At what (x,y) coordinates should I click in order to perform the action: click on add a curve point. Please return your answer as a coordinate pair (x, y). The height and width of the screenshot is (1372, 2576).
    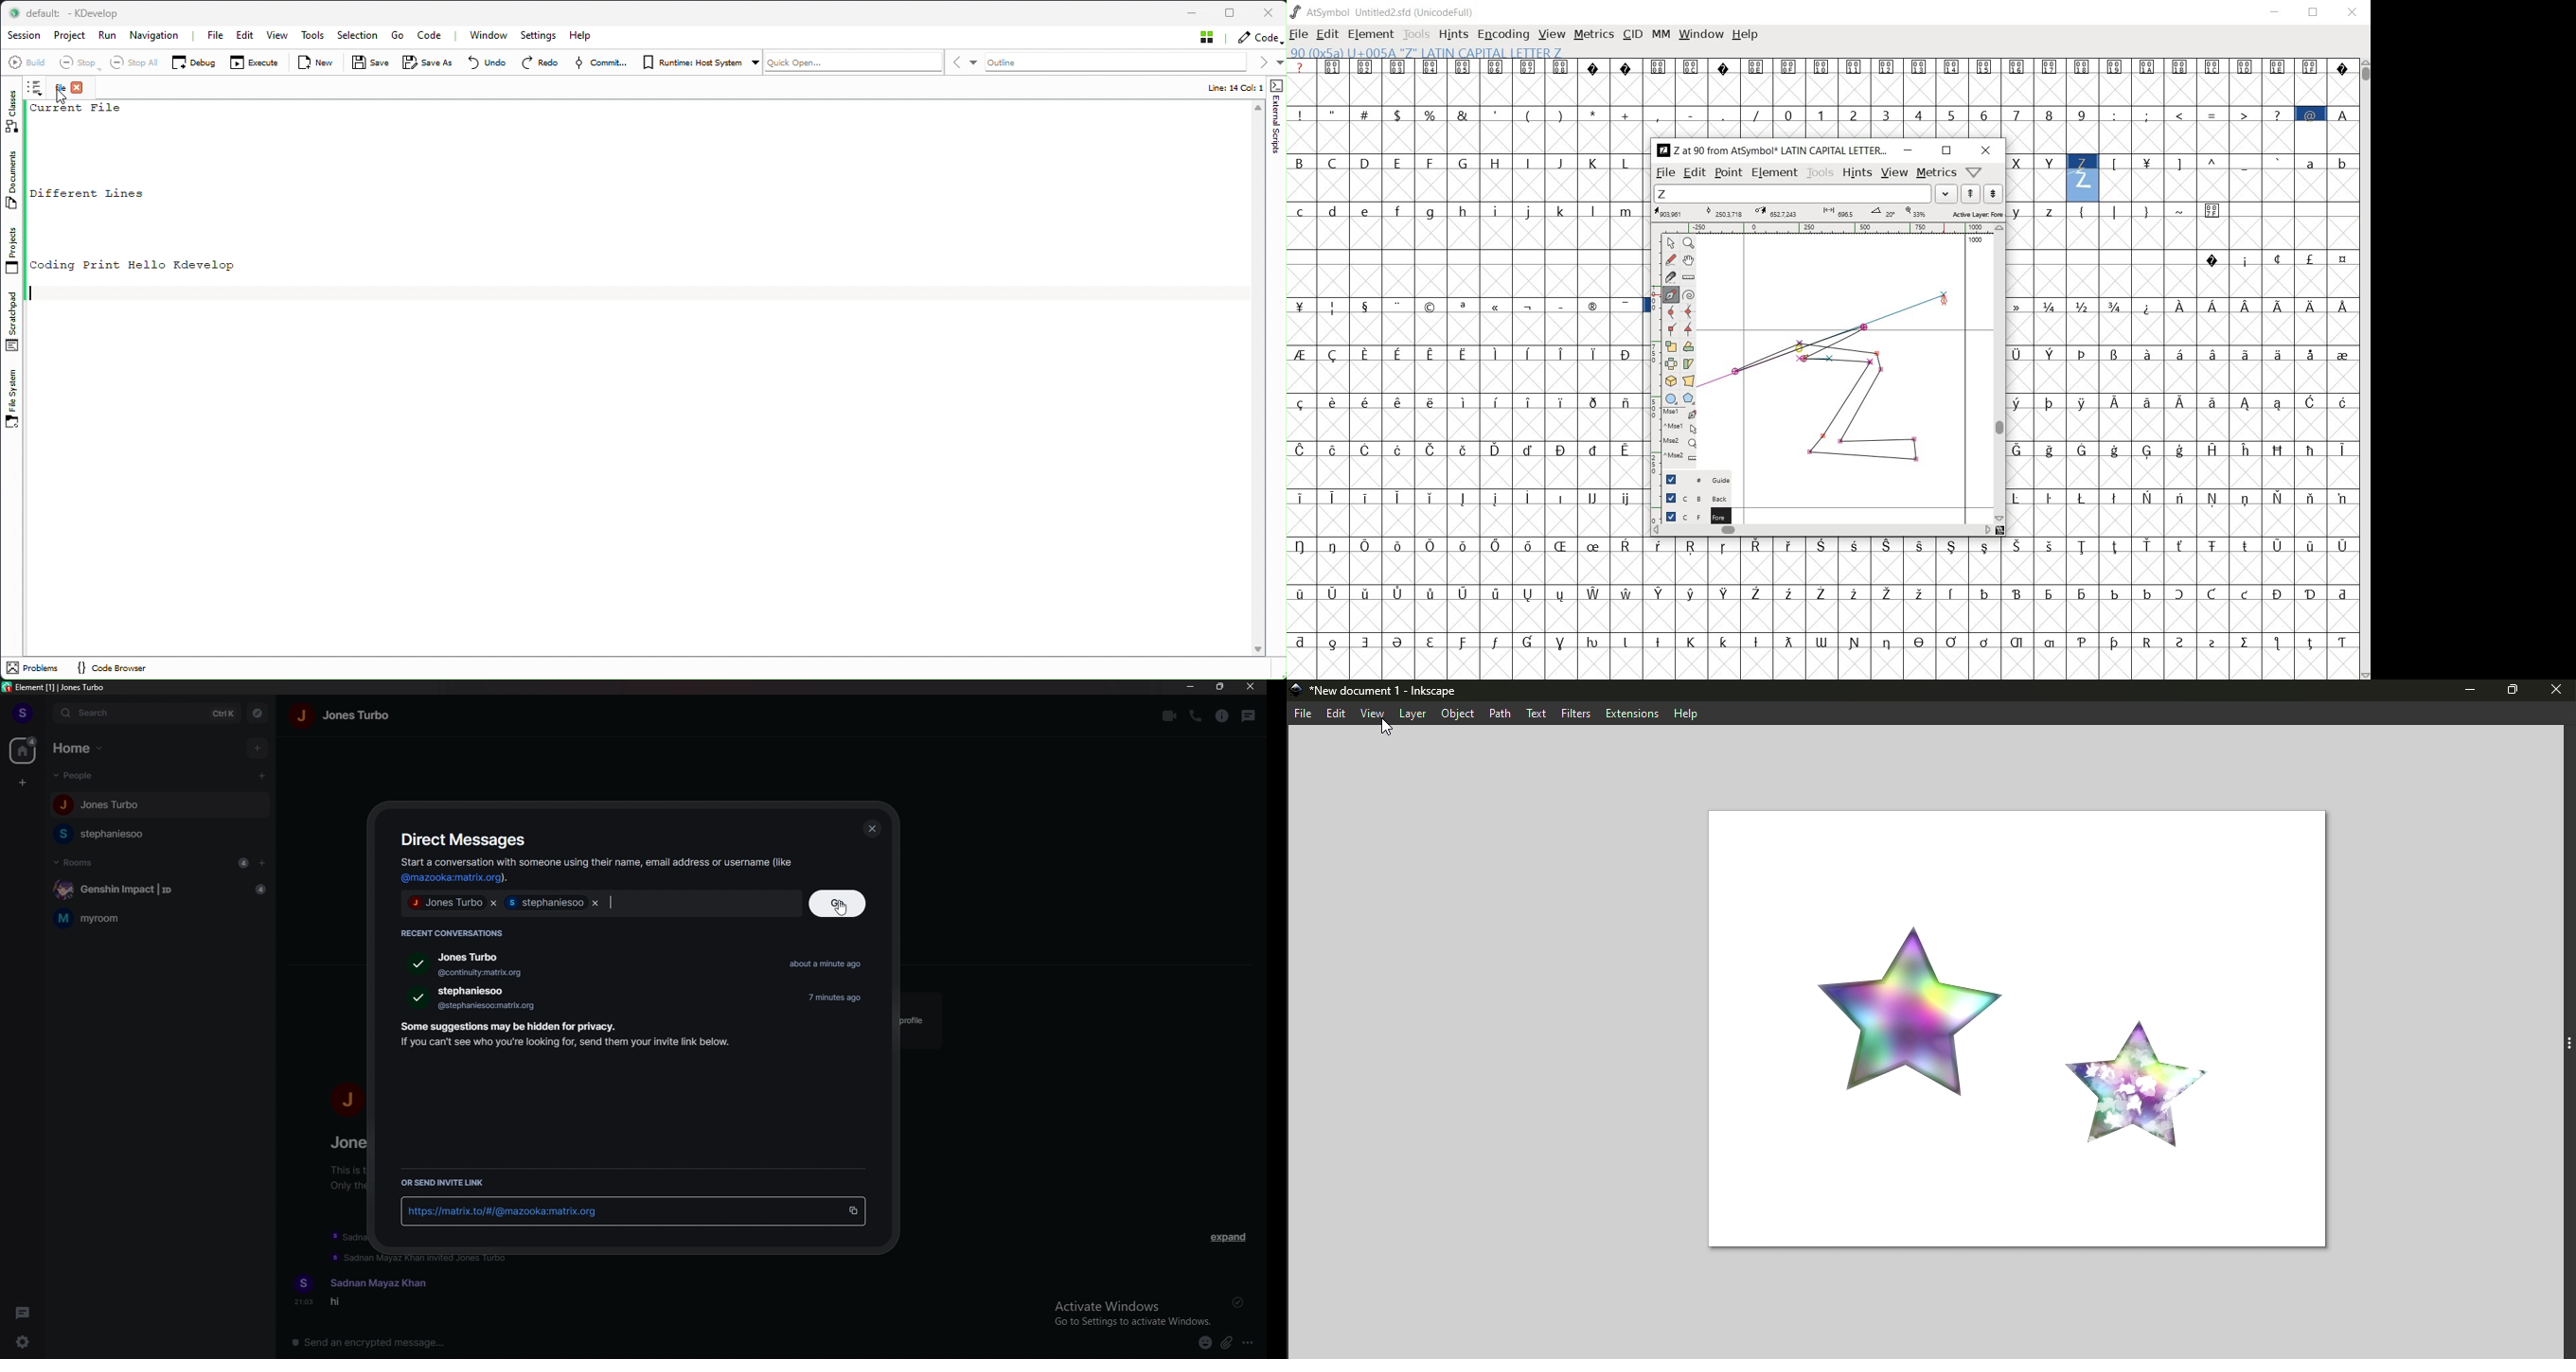
    Looking at the image, I should click on (1669, 312).